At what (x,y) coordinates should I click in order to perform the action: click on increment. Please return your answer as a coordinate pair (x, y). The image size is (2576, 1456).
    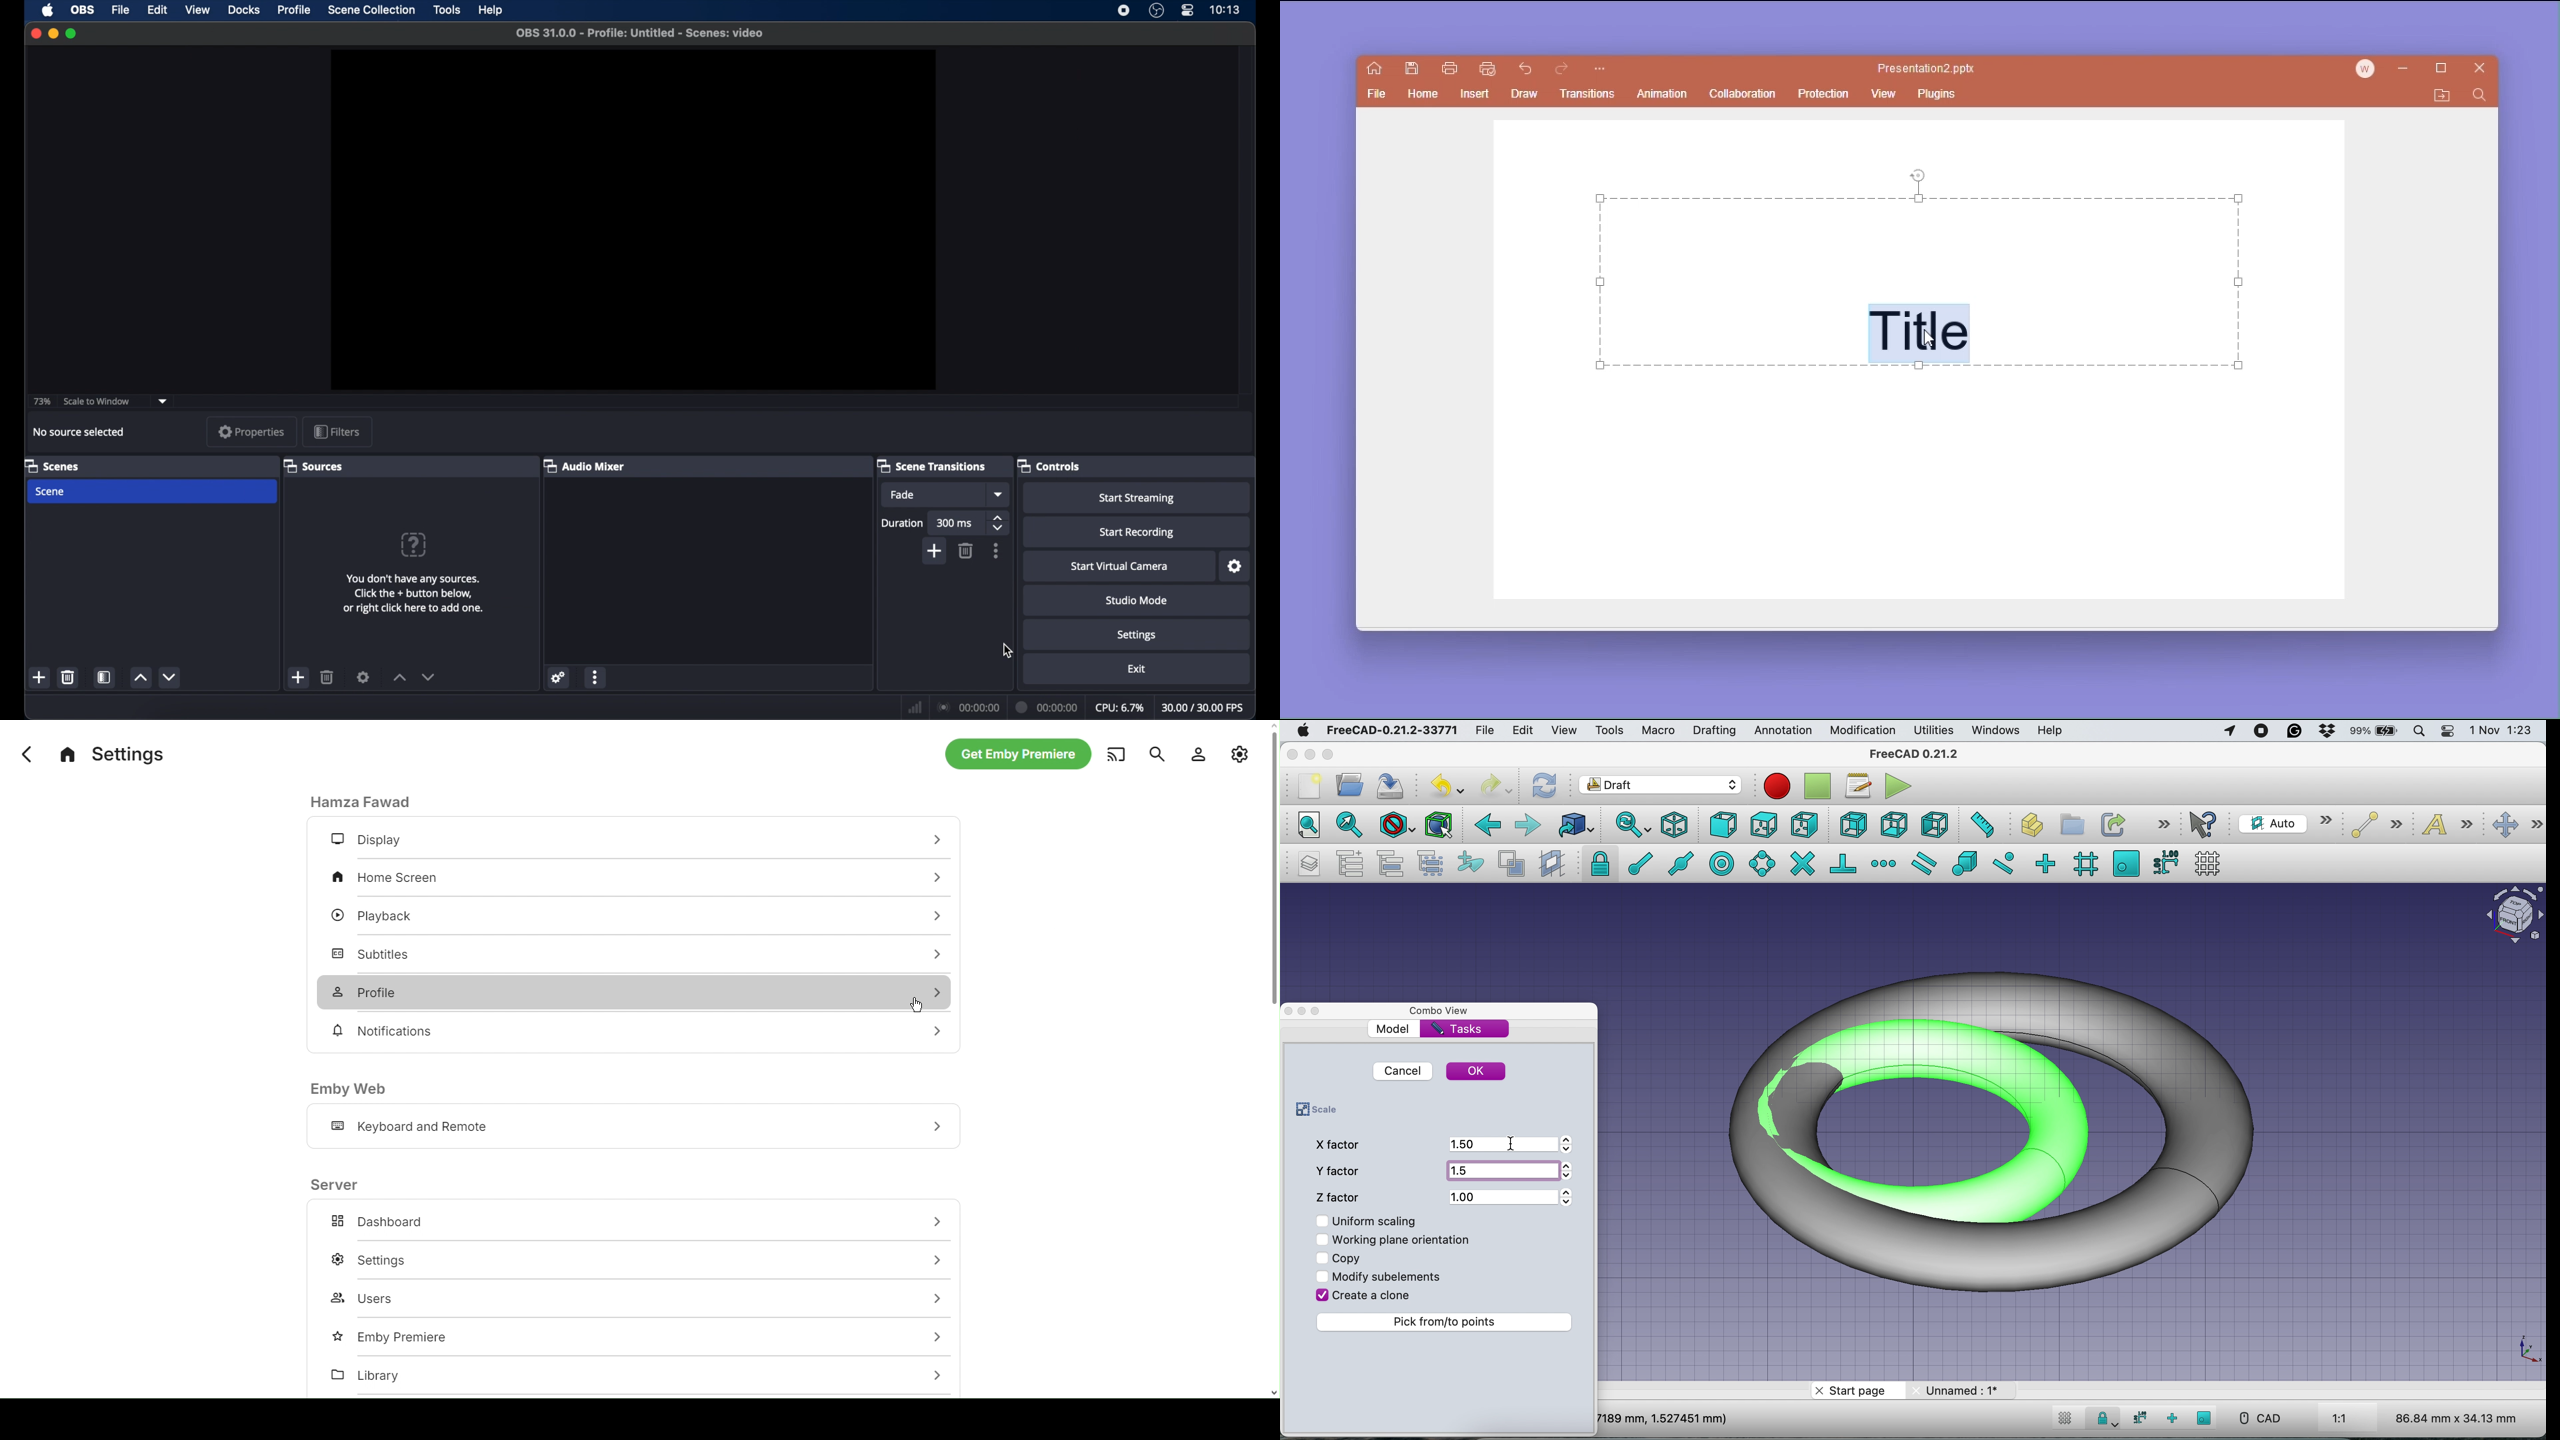
    Looking at the image, I should click on (400, 677).